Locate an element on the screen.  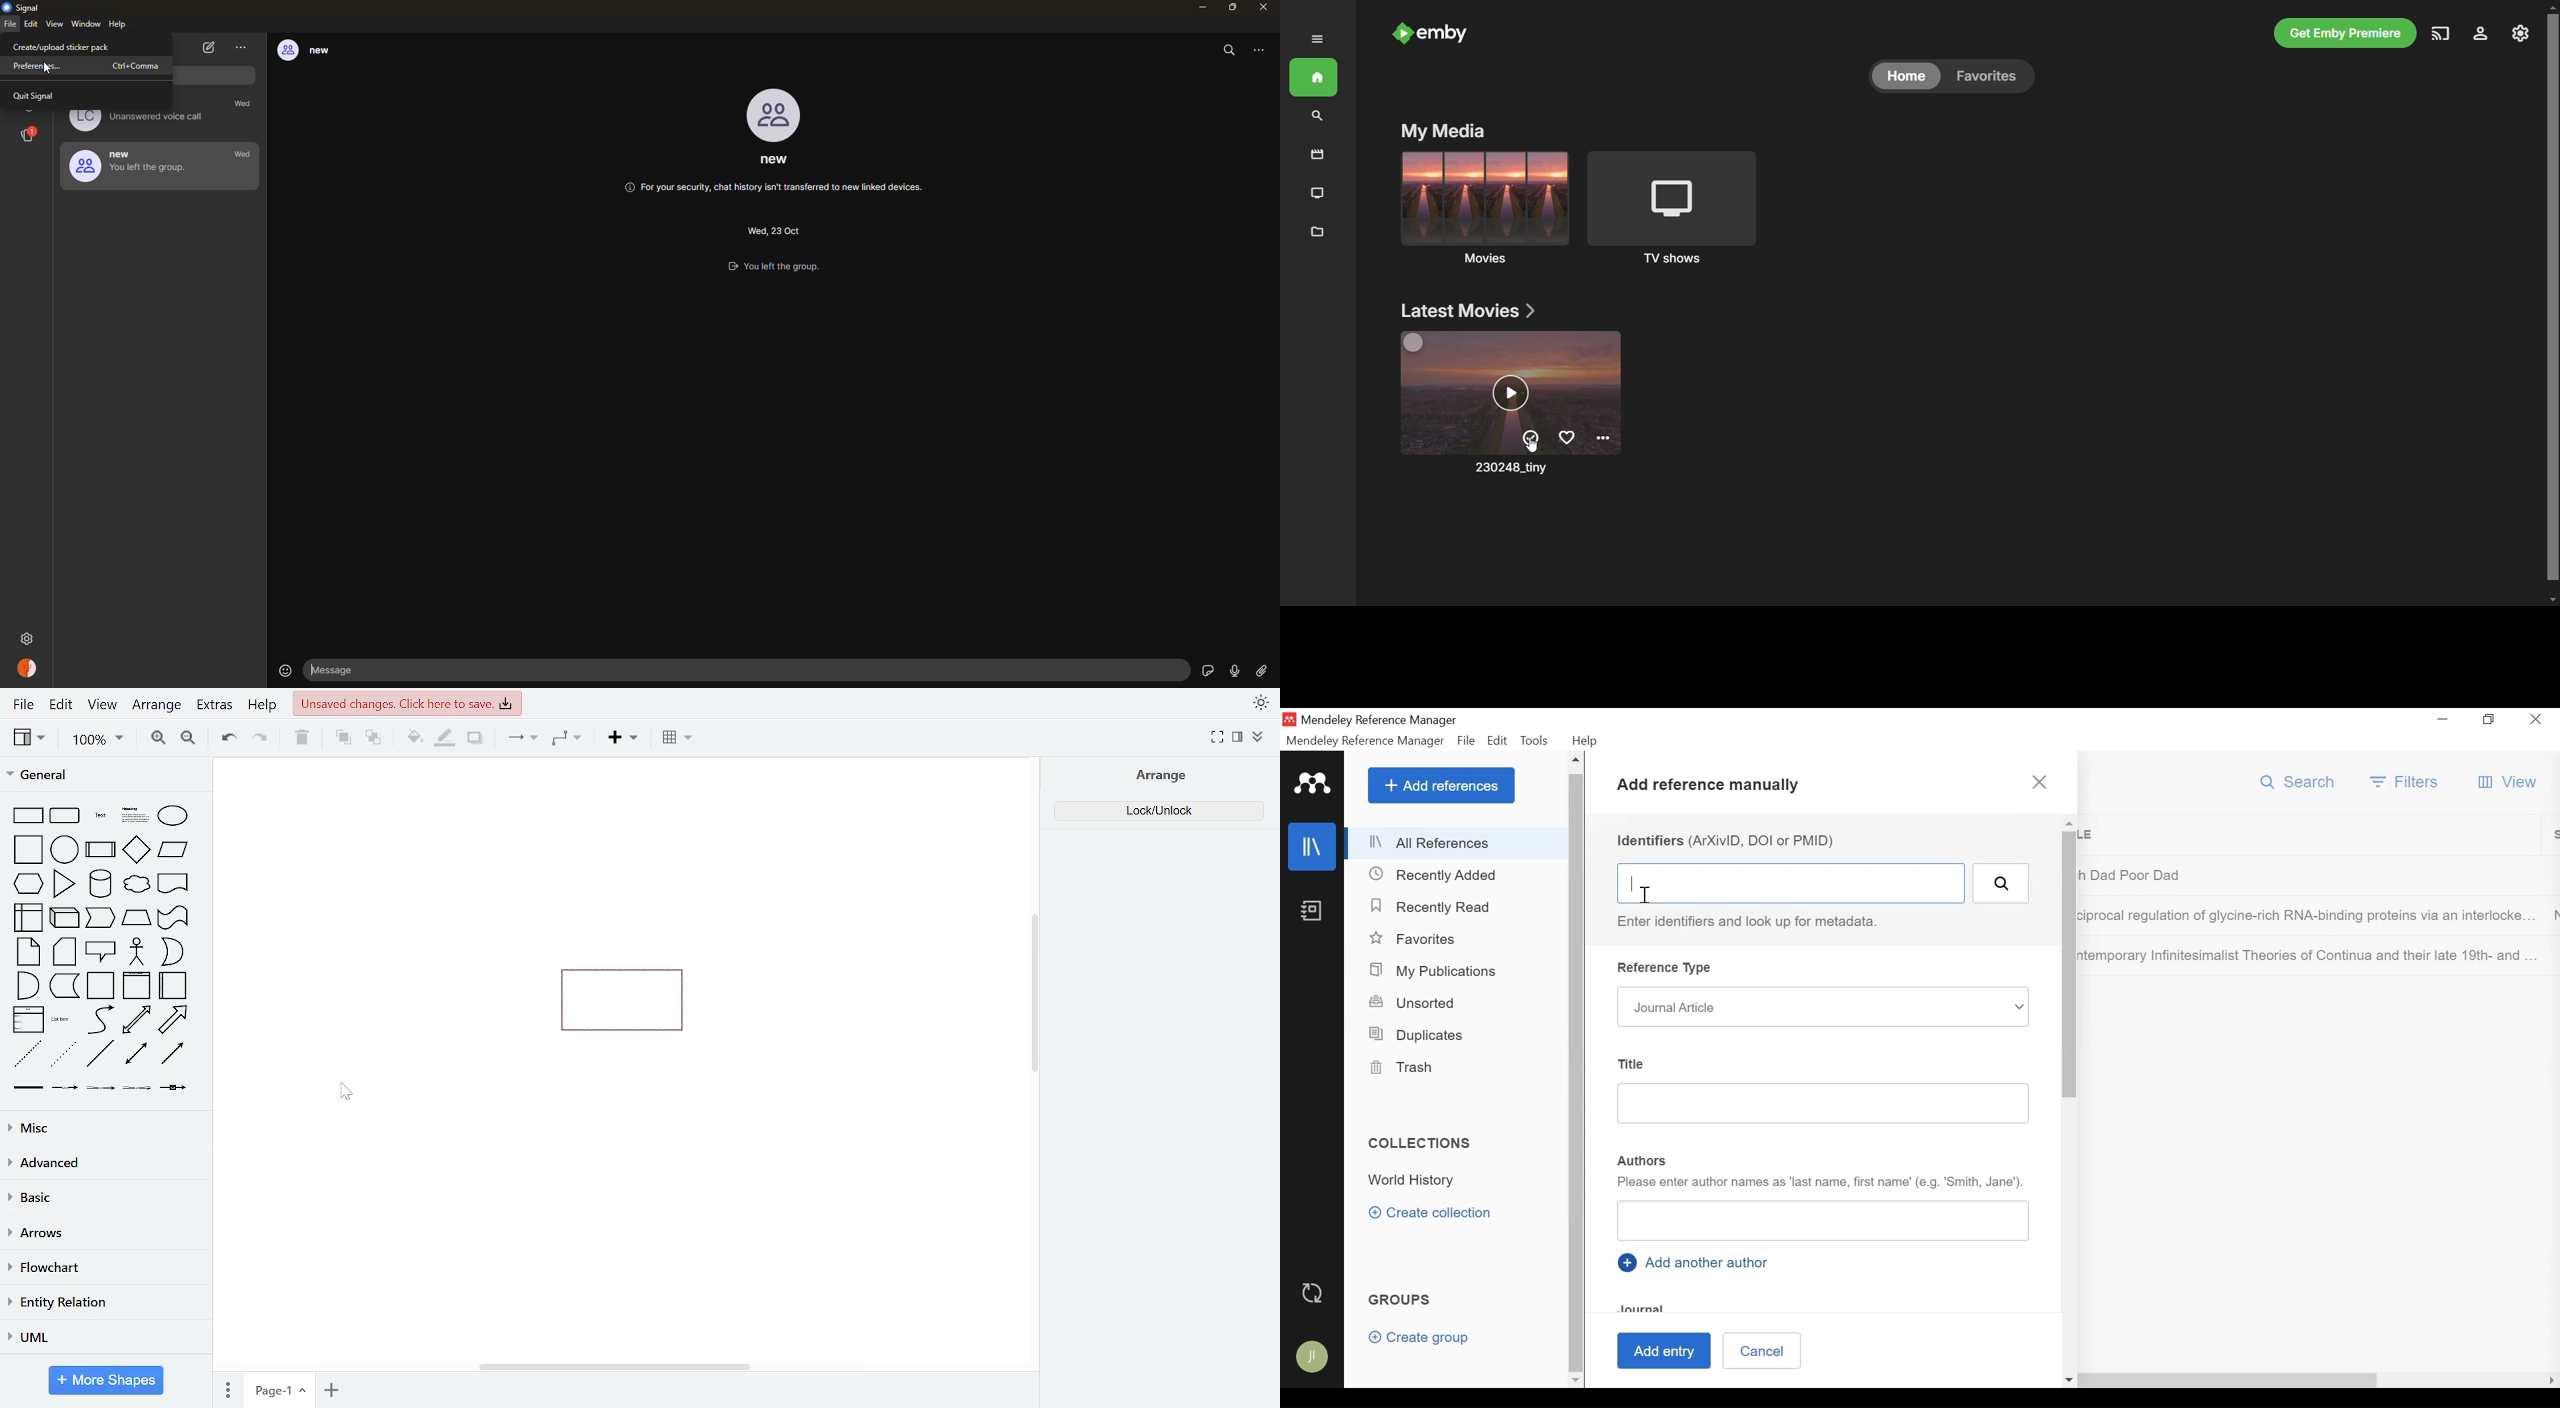
data storage is located at coordinates (64, 986).